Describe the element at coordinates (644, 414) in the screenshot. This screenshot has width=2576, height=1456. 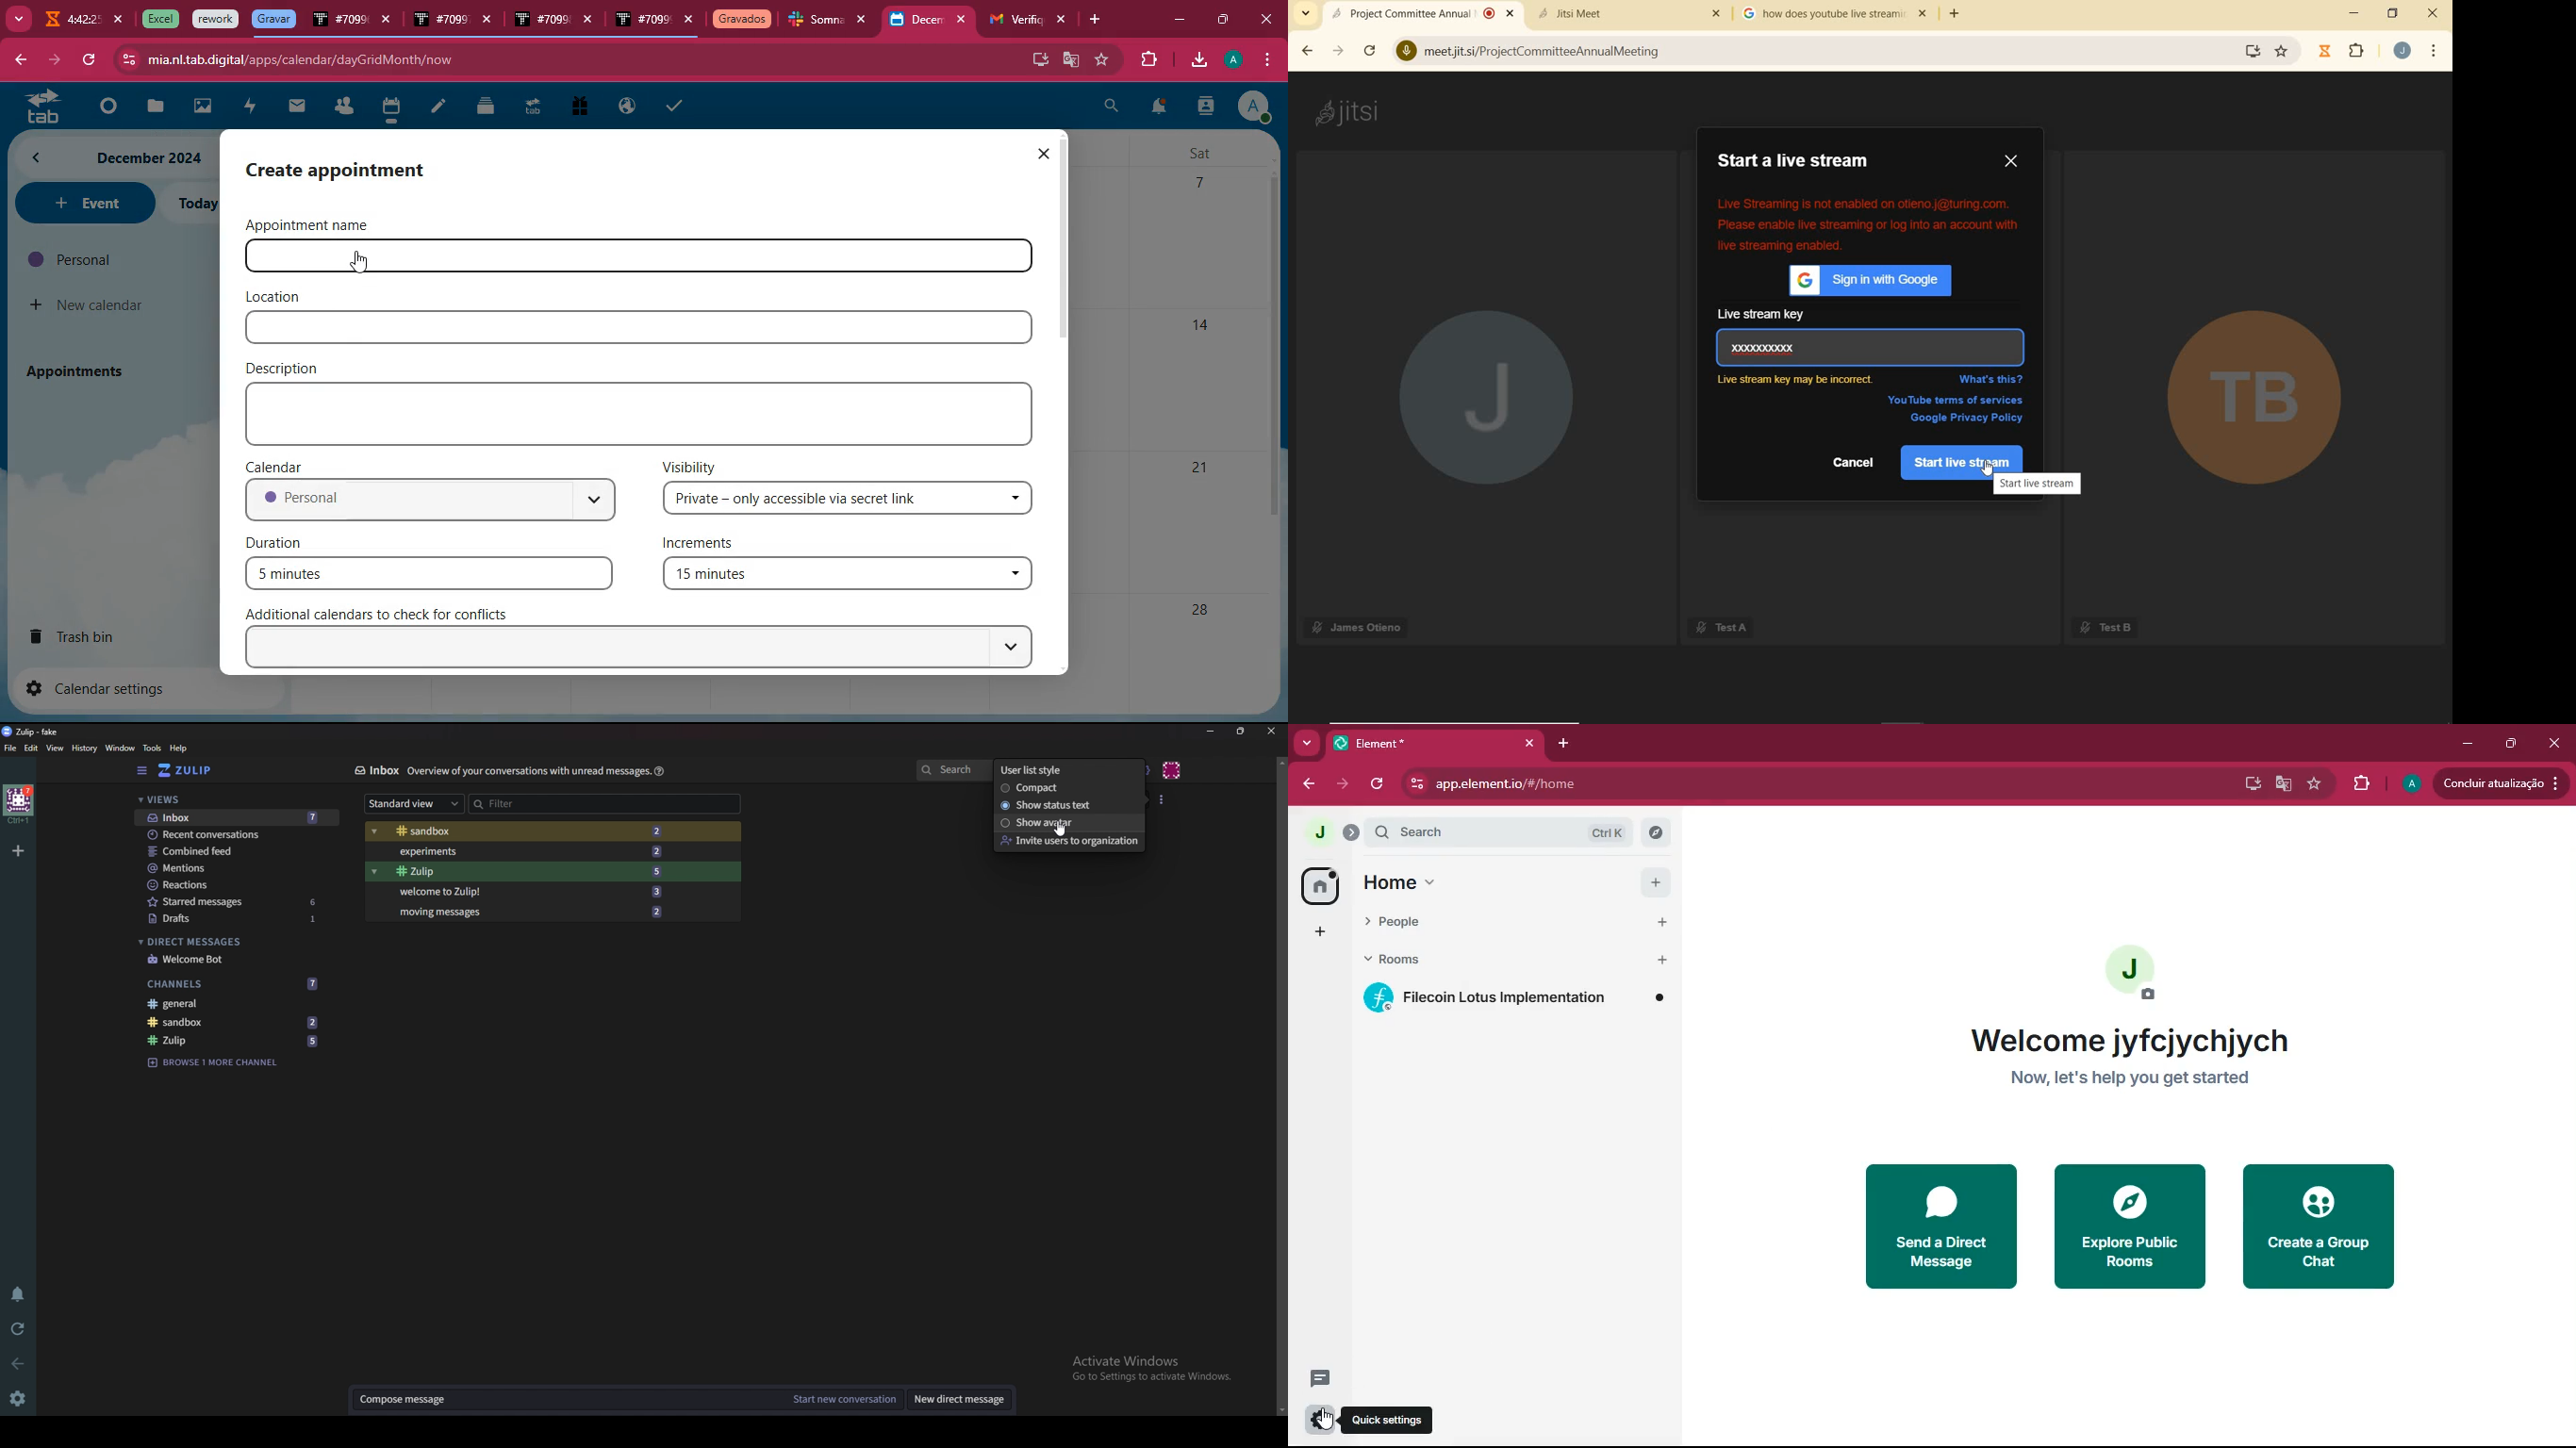
I see `type` at that location.